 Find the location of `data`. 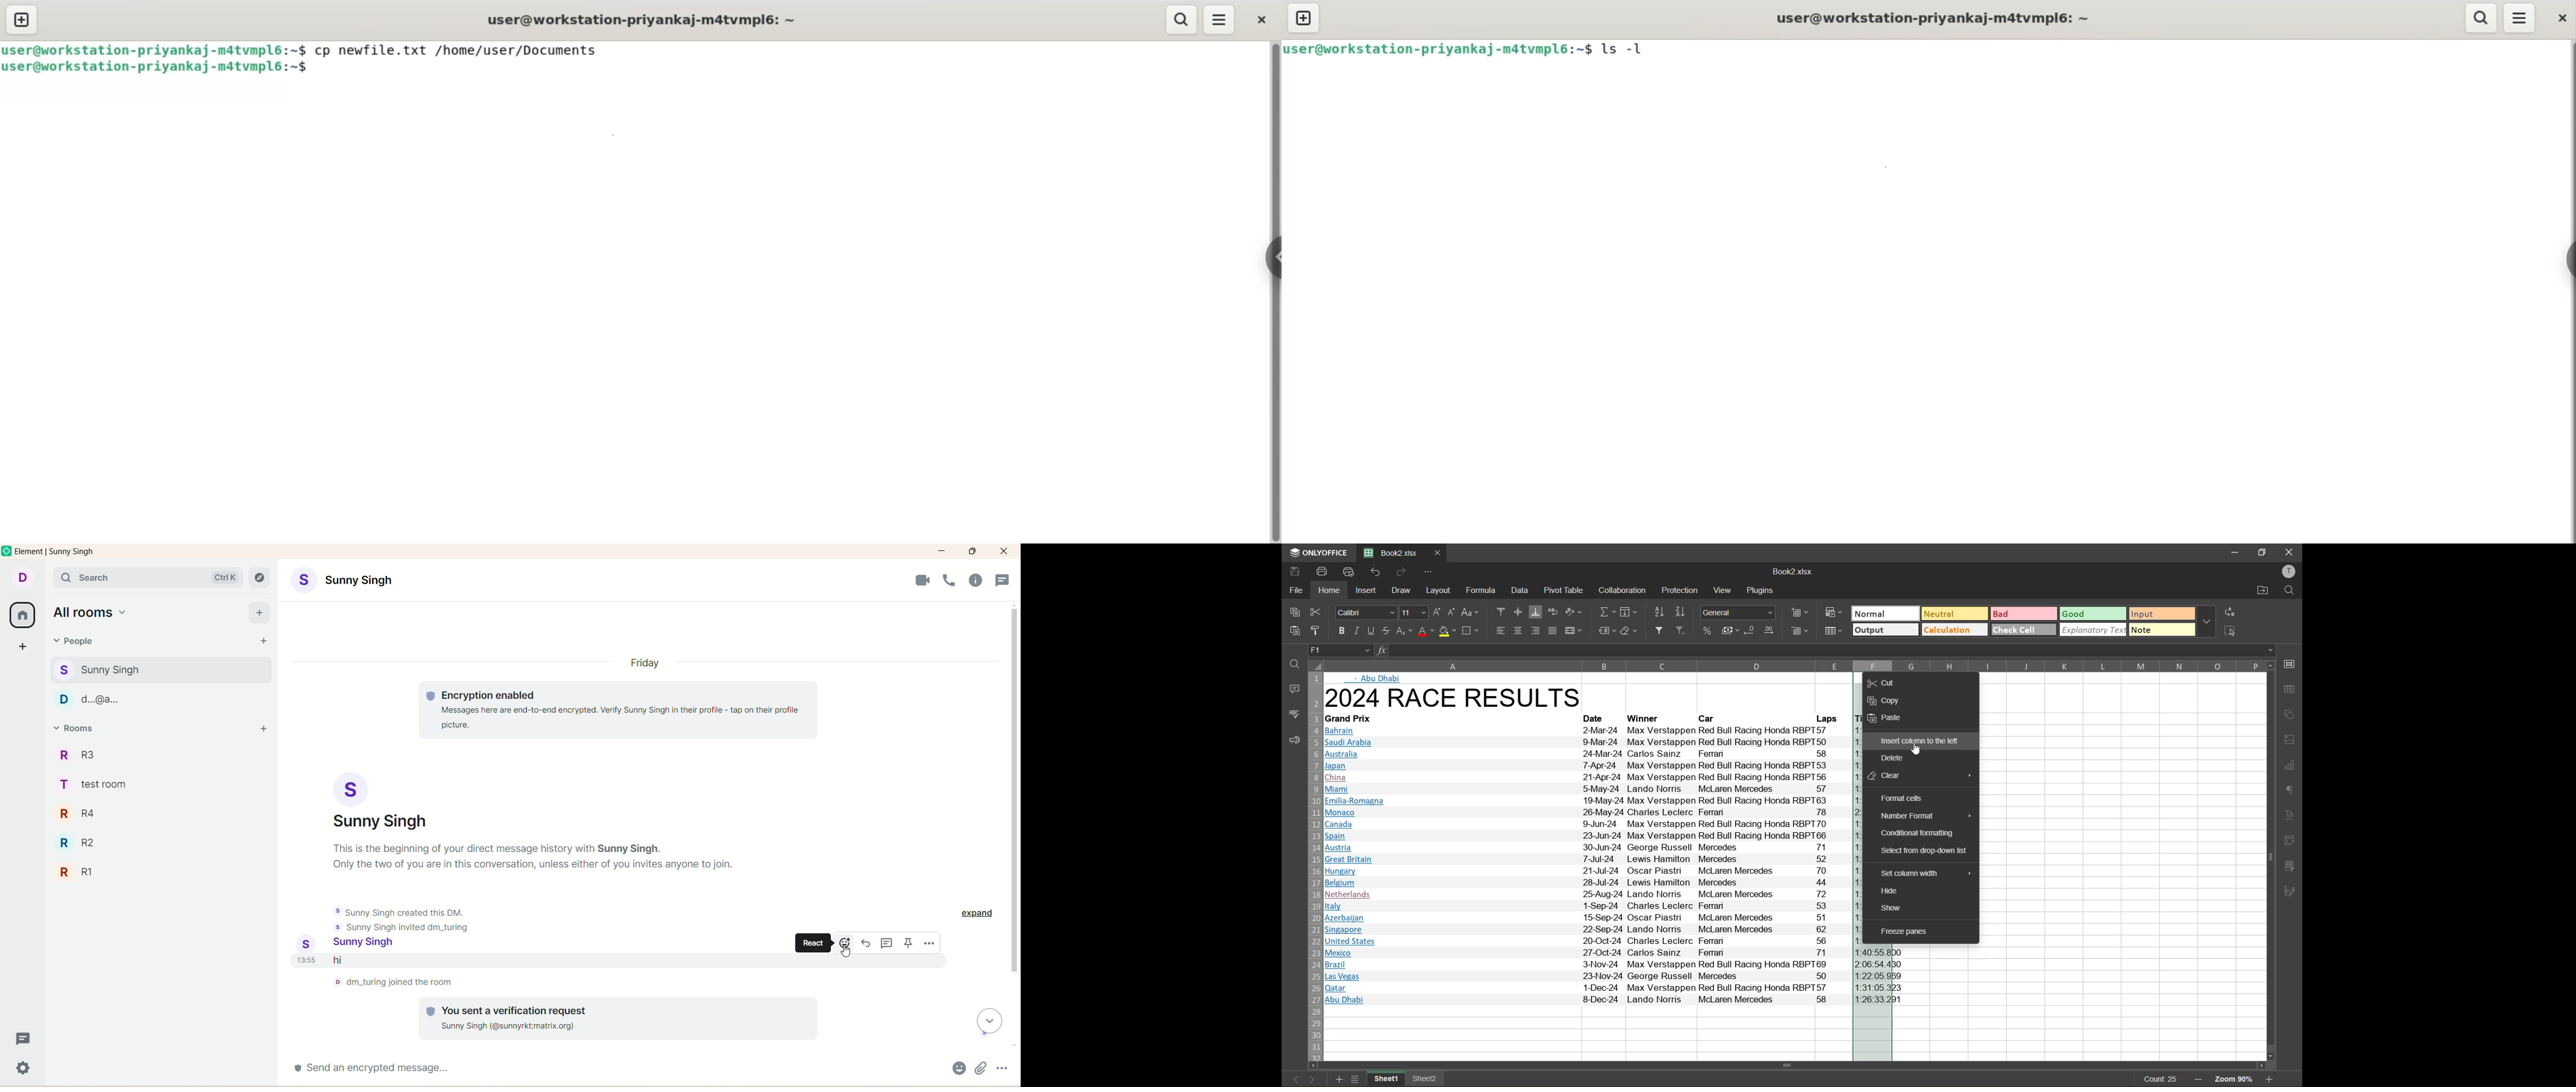

data is located at coordinates (1519, 590).